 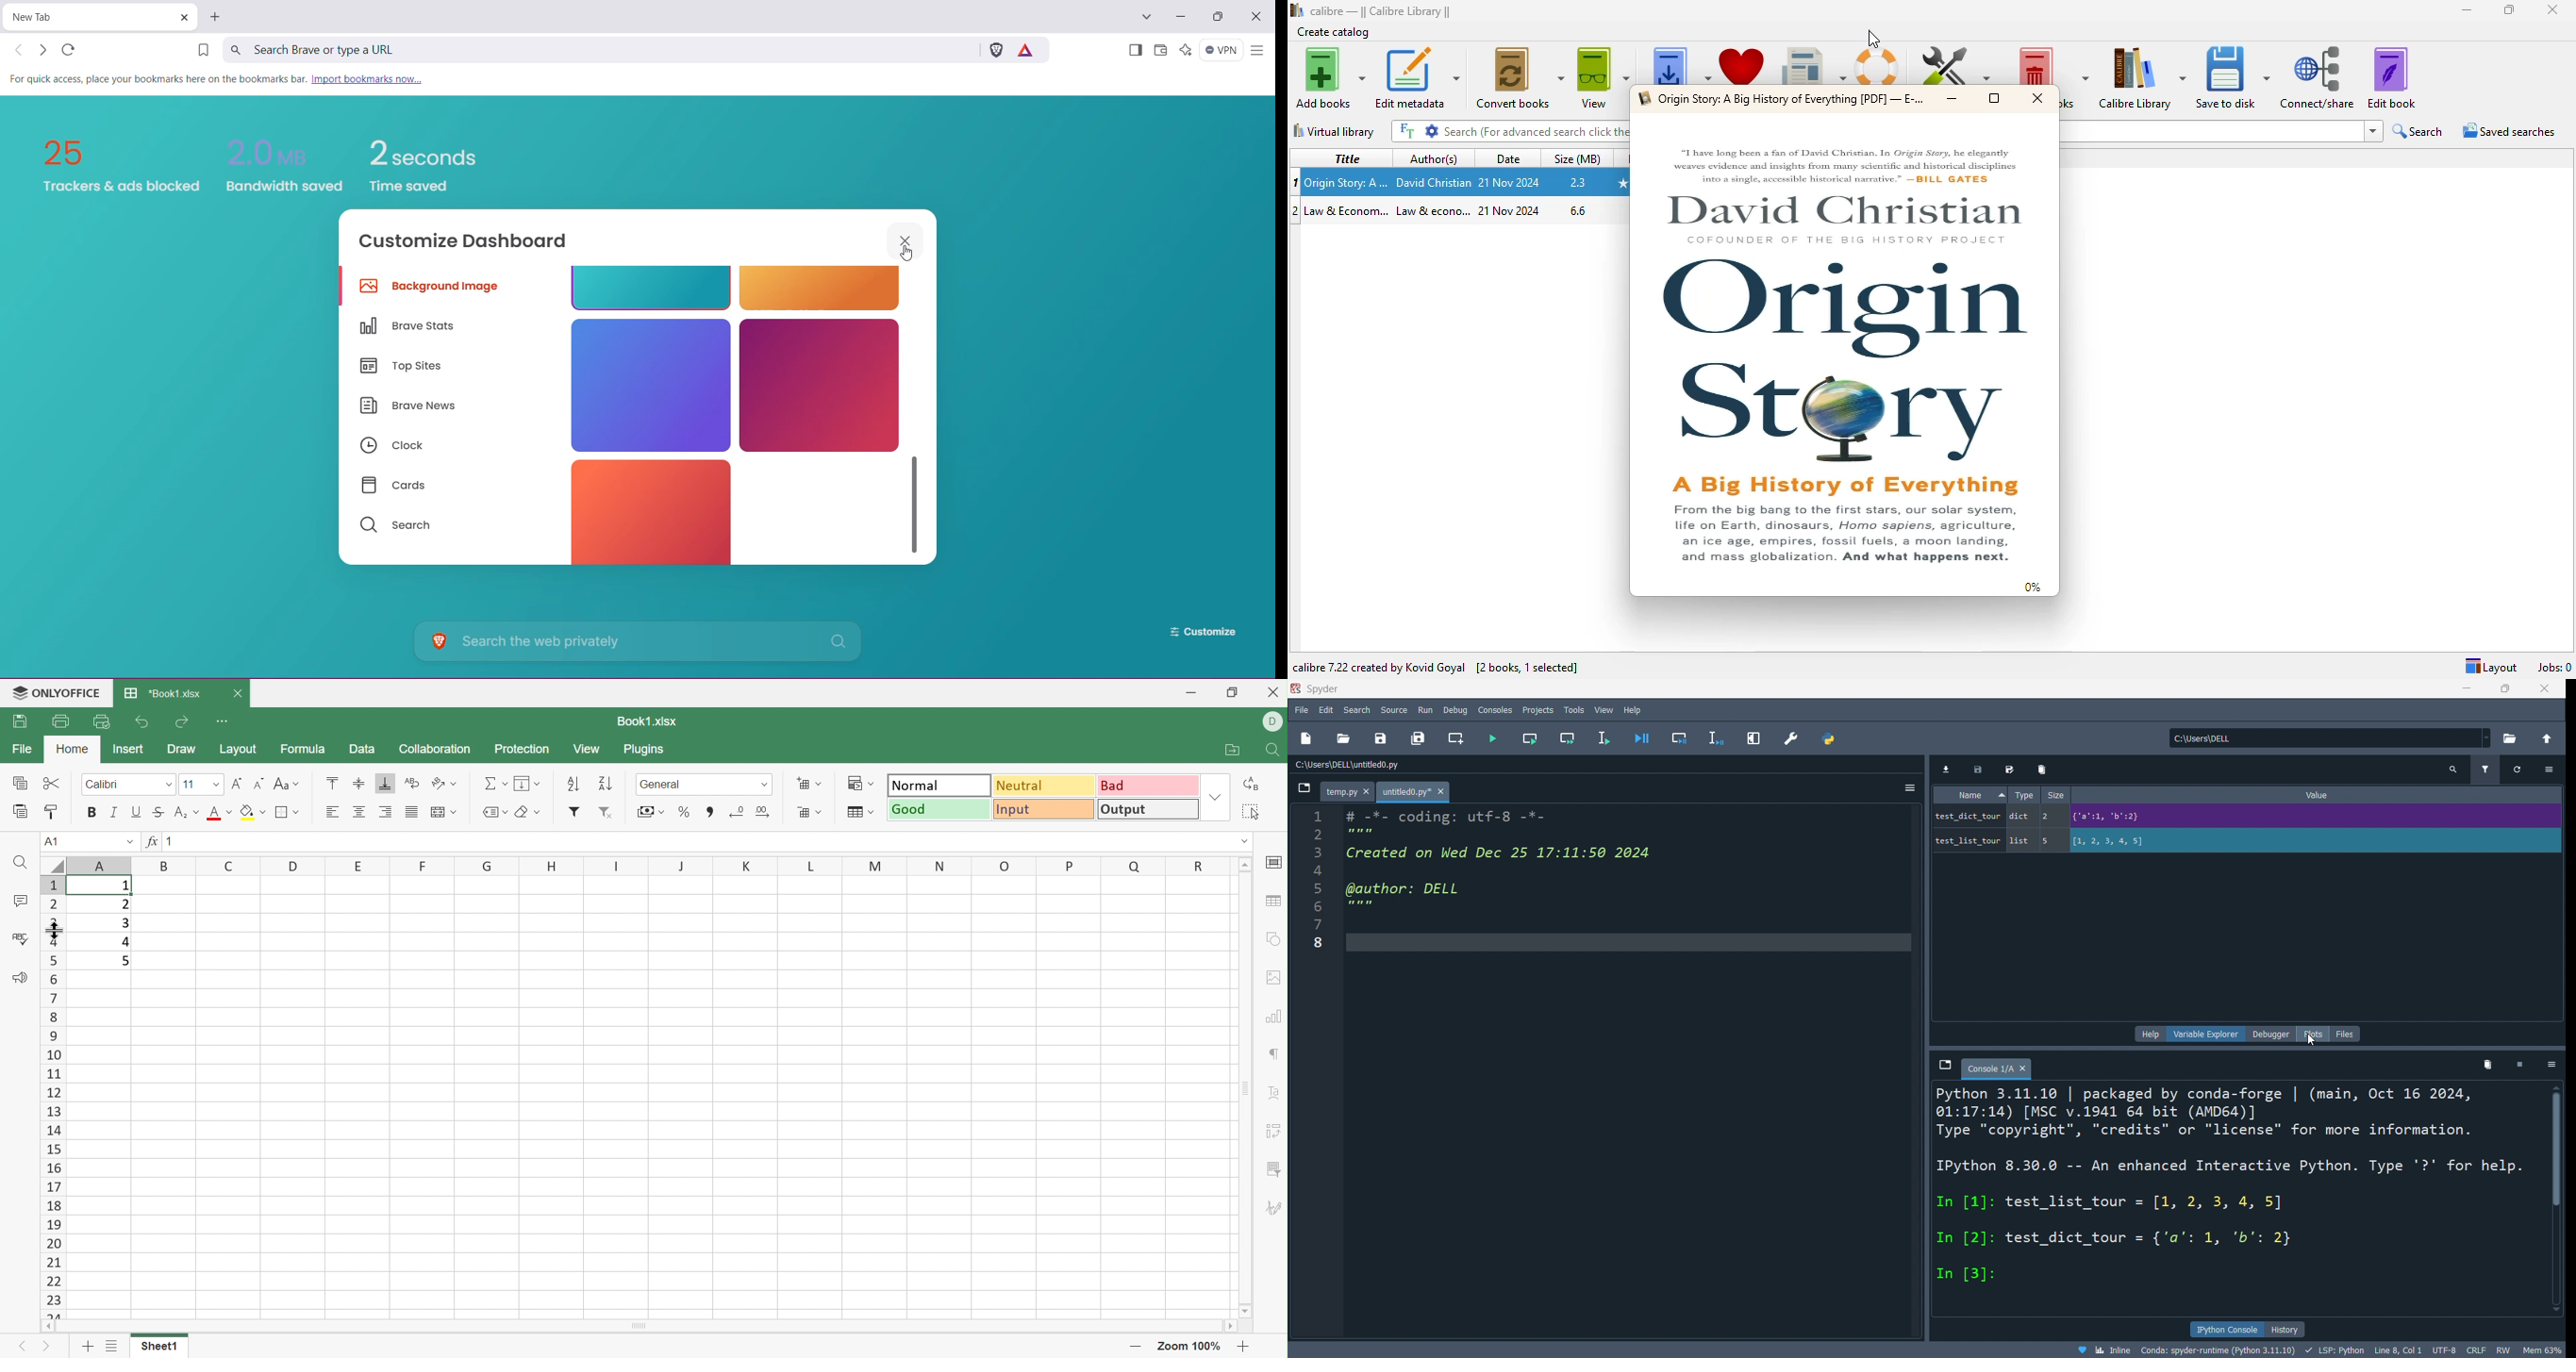 What do you see at coordinates (2485, 1064) in the screenshot?
I see `delete ` at bounding box center [2485, 1064].